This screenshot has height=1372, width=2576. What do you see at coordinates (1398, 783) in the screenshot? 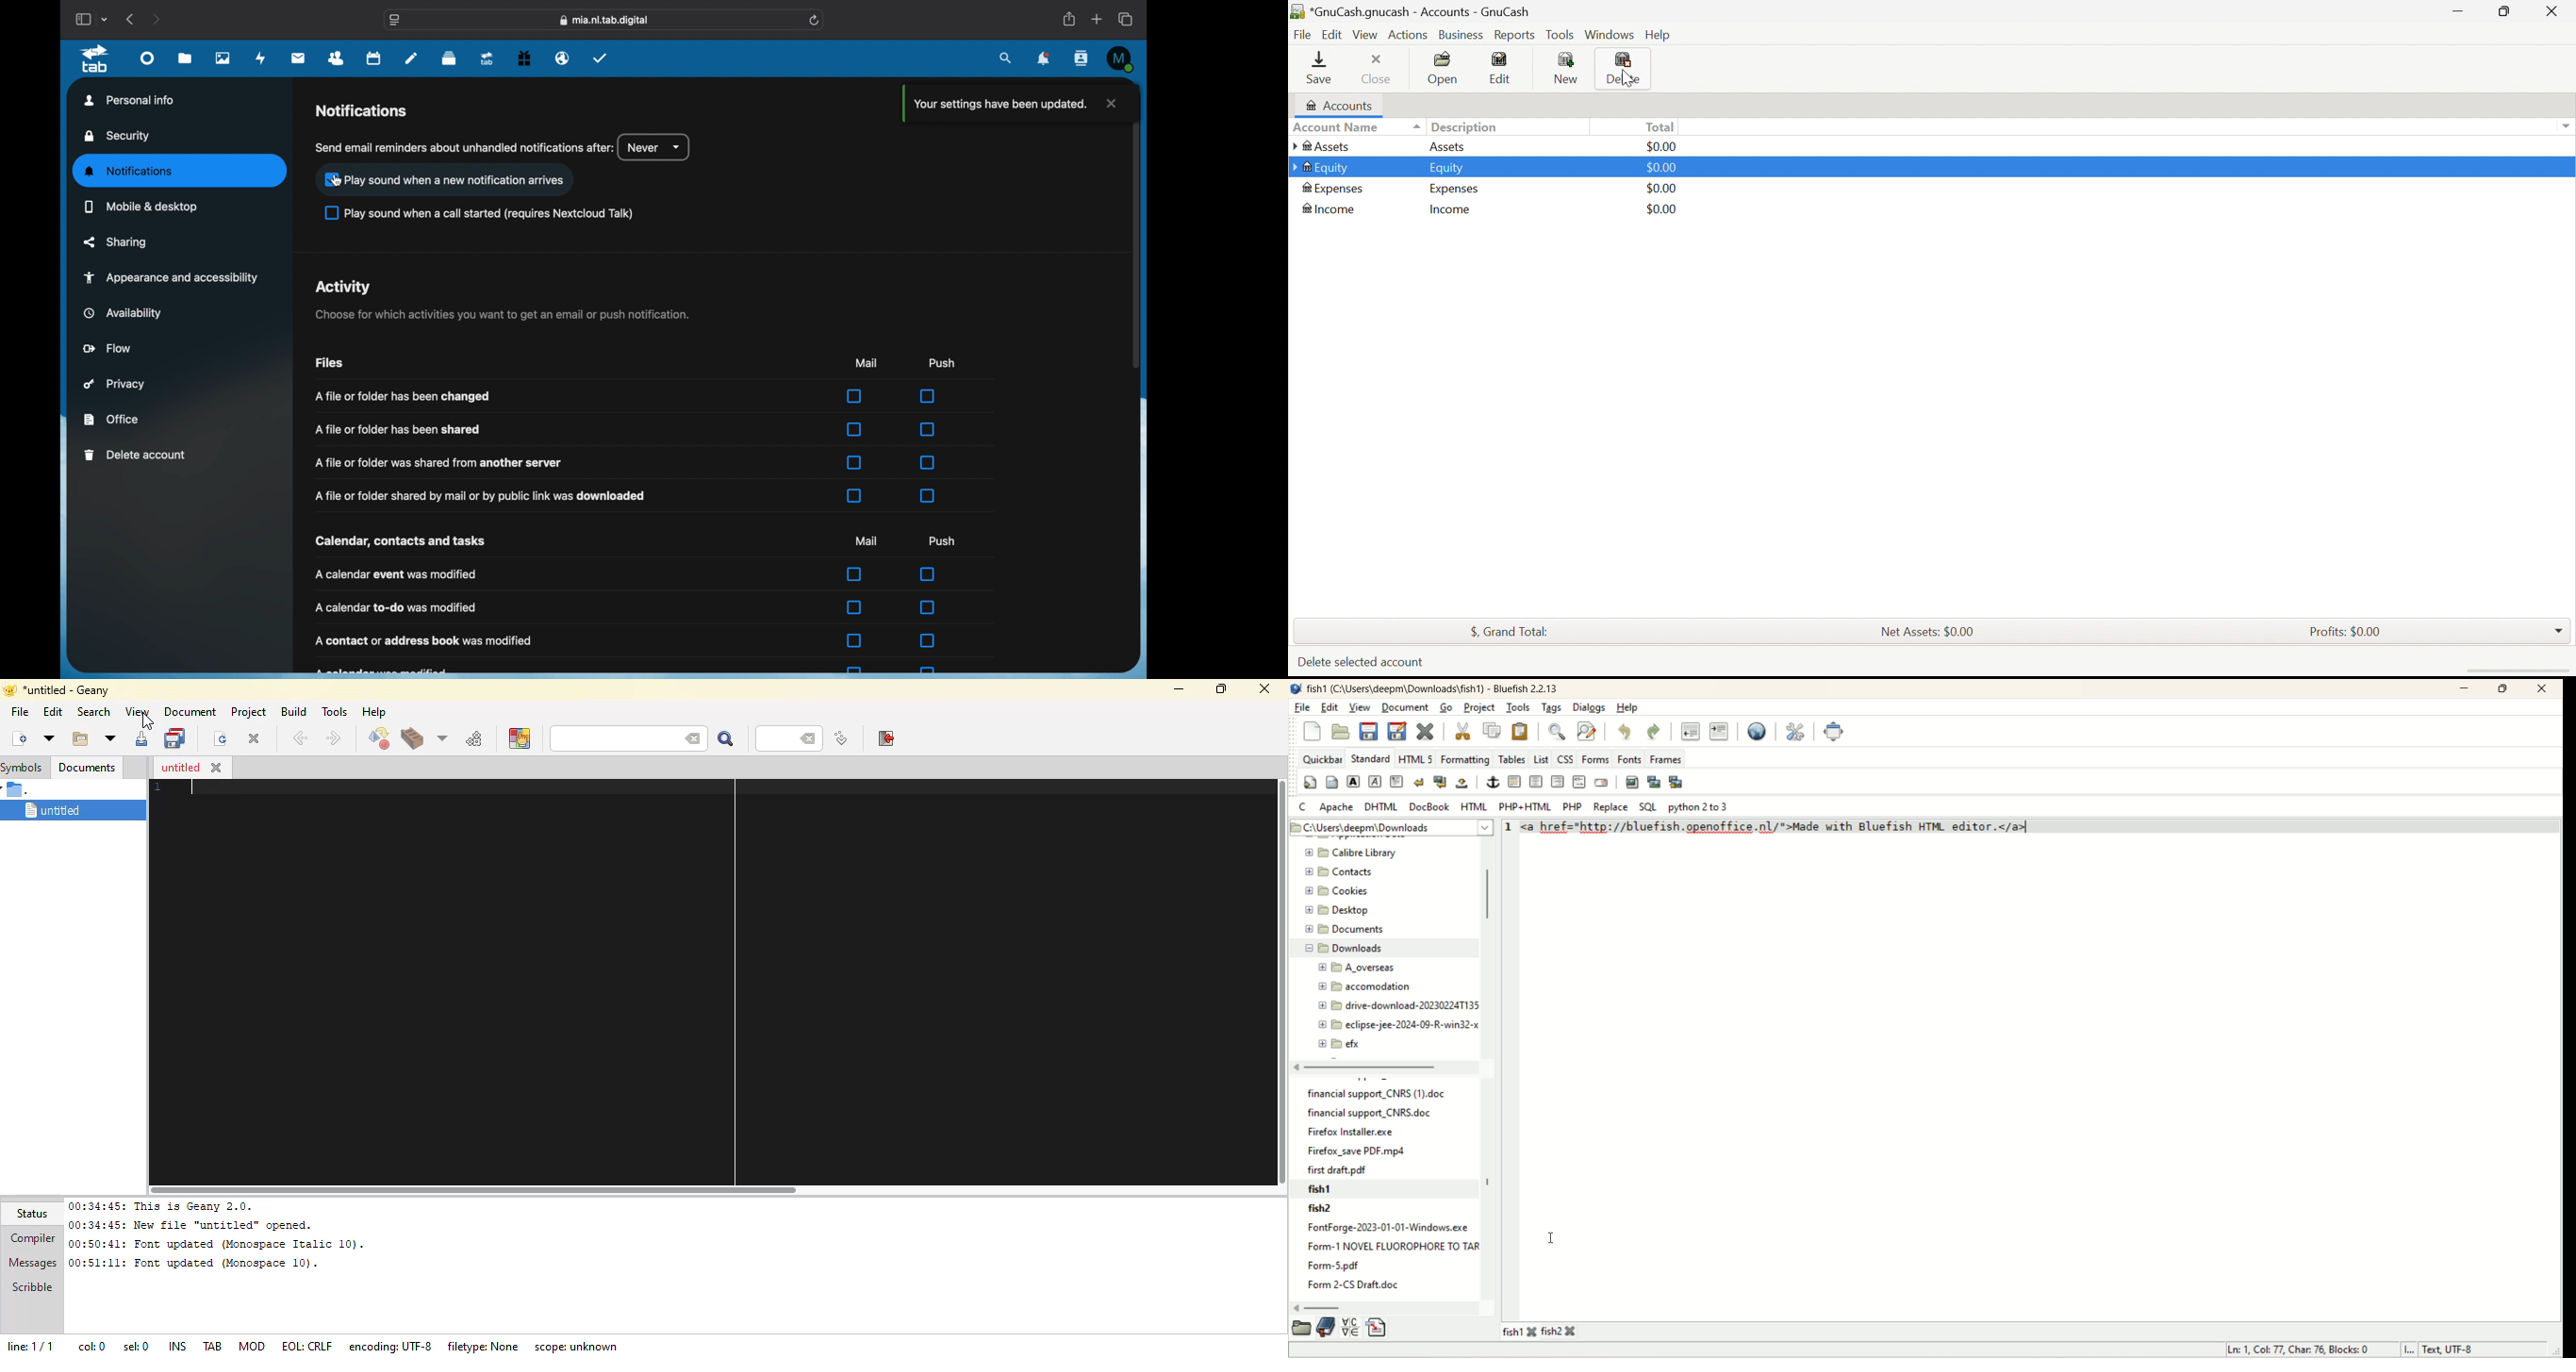
I see `paragraph` at bounding box center [1398, 783].